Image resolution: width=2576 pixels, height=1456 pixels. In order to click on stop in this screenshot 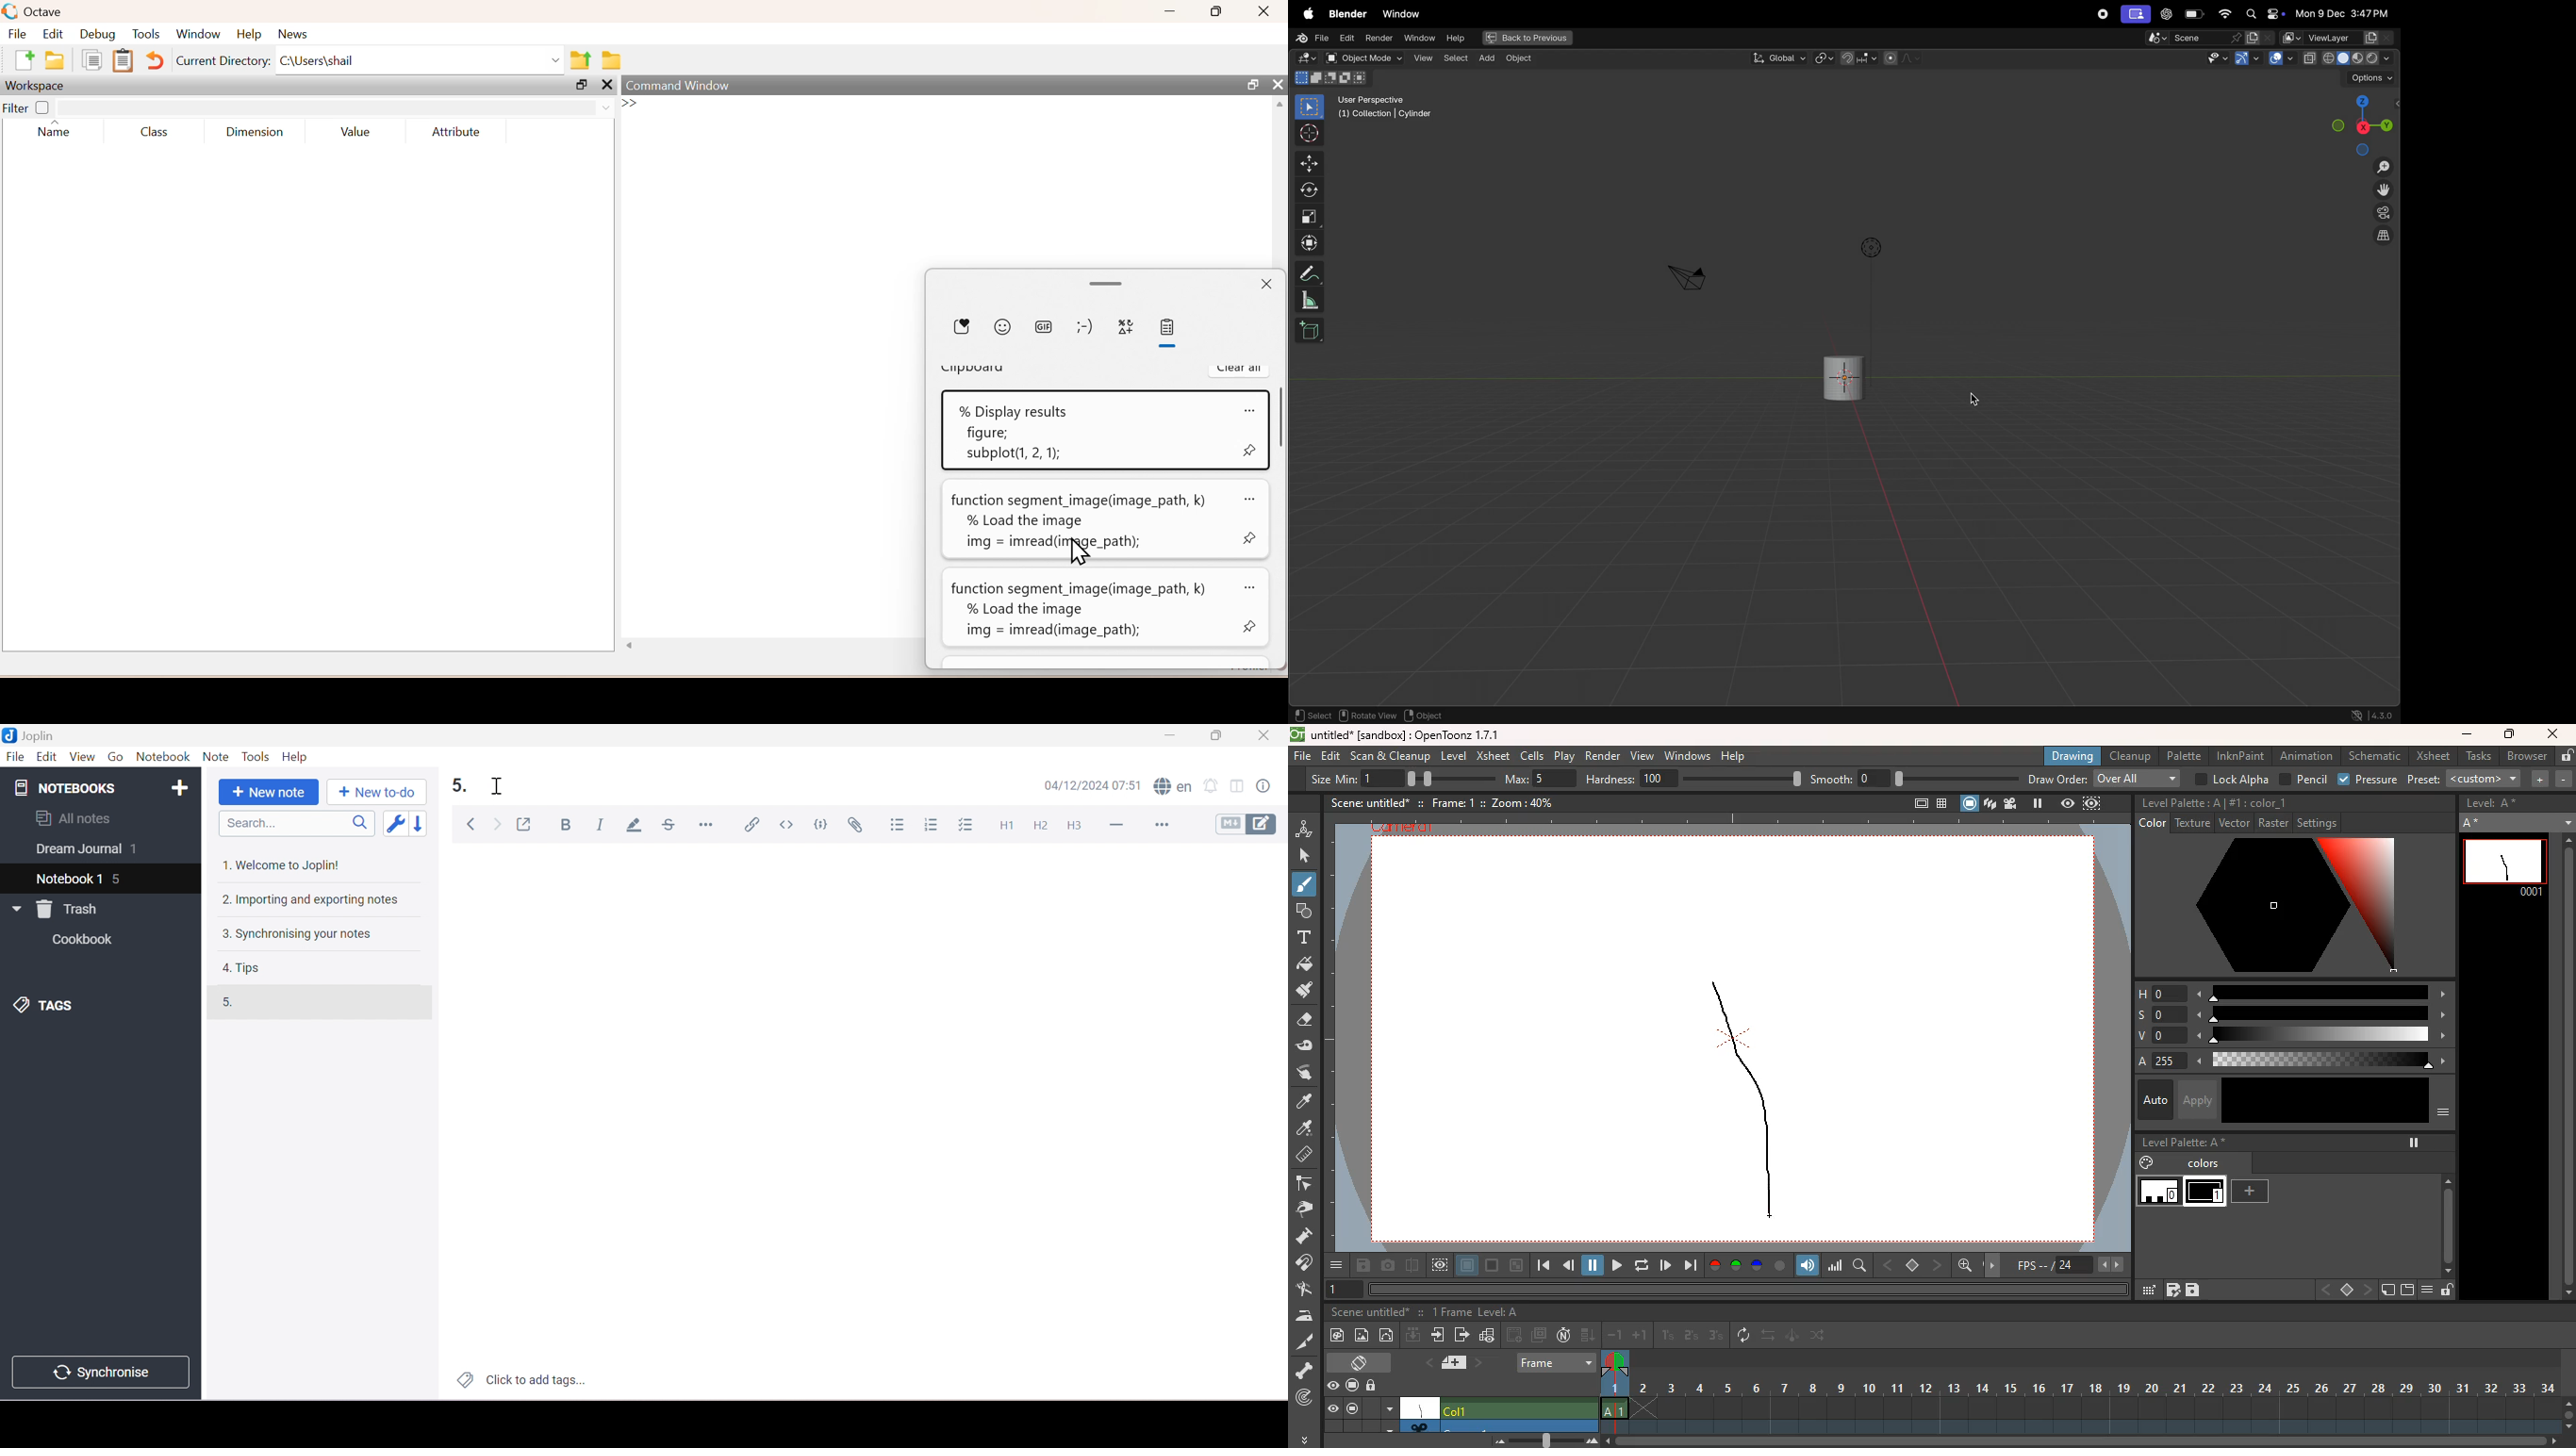, I will do `click(1914, 1266)`.